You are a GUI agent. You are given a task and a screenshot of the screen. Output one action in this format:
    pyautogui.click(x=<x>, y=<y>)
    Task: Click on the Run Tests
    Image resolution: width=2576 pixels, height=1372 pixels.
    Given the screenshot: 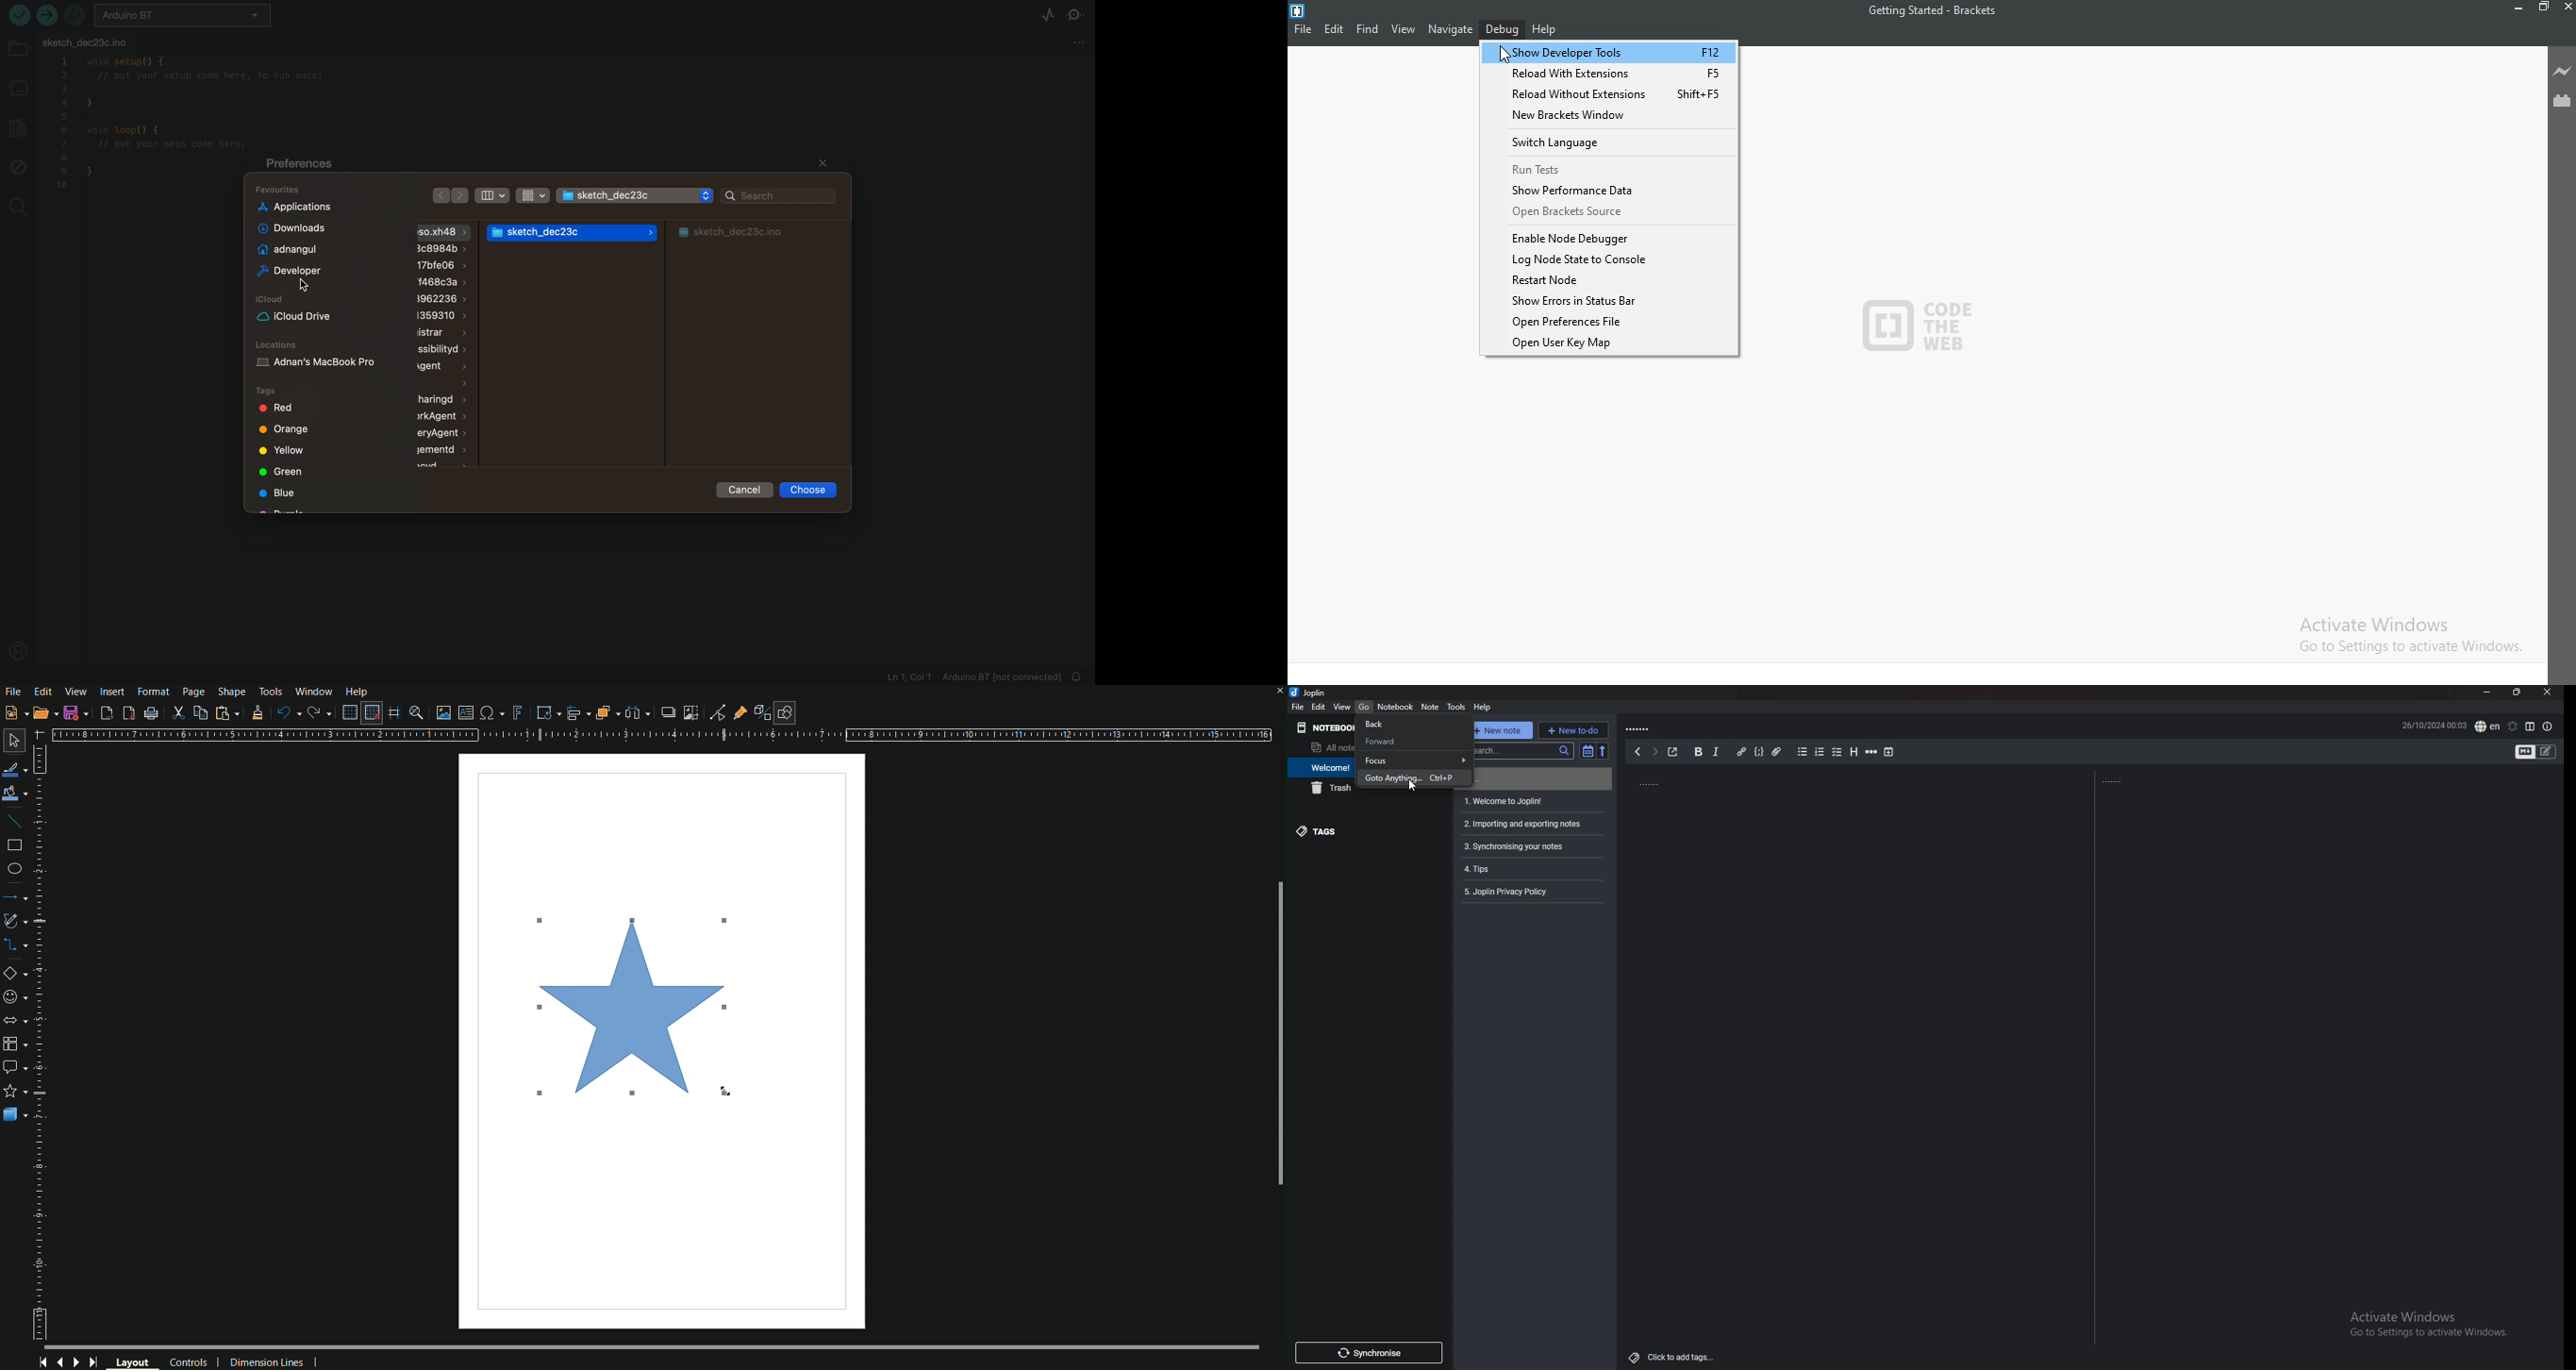 What is the action you would take?
    pyautogui.click(x=1612, y=168)
    